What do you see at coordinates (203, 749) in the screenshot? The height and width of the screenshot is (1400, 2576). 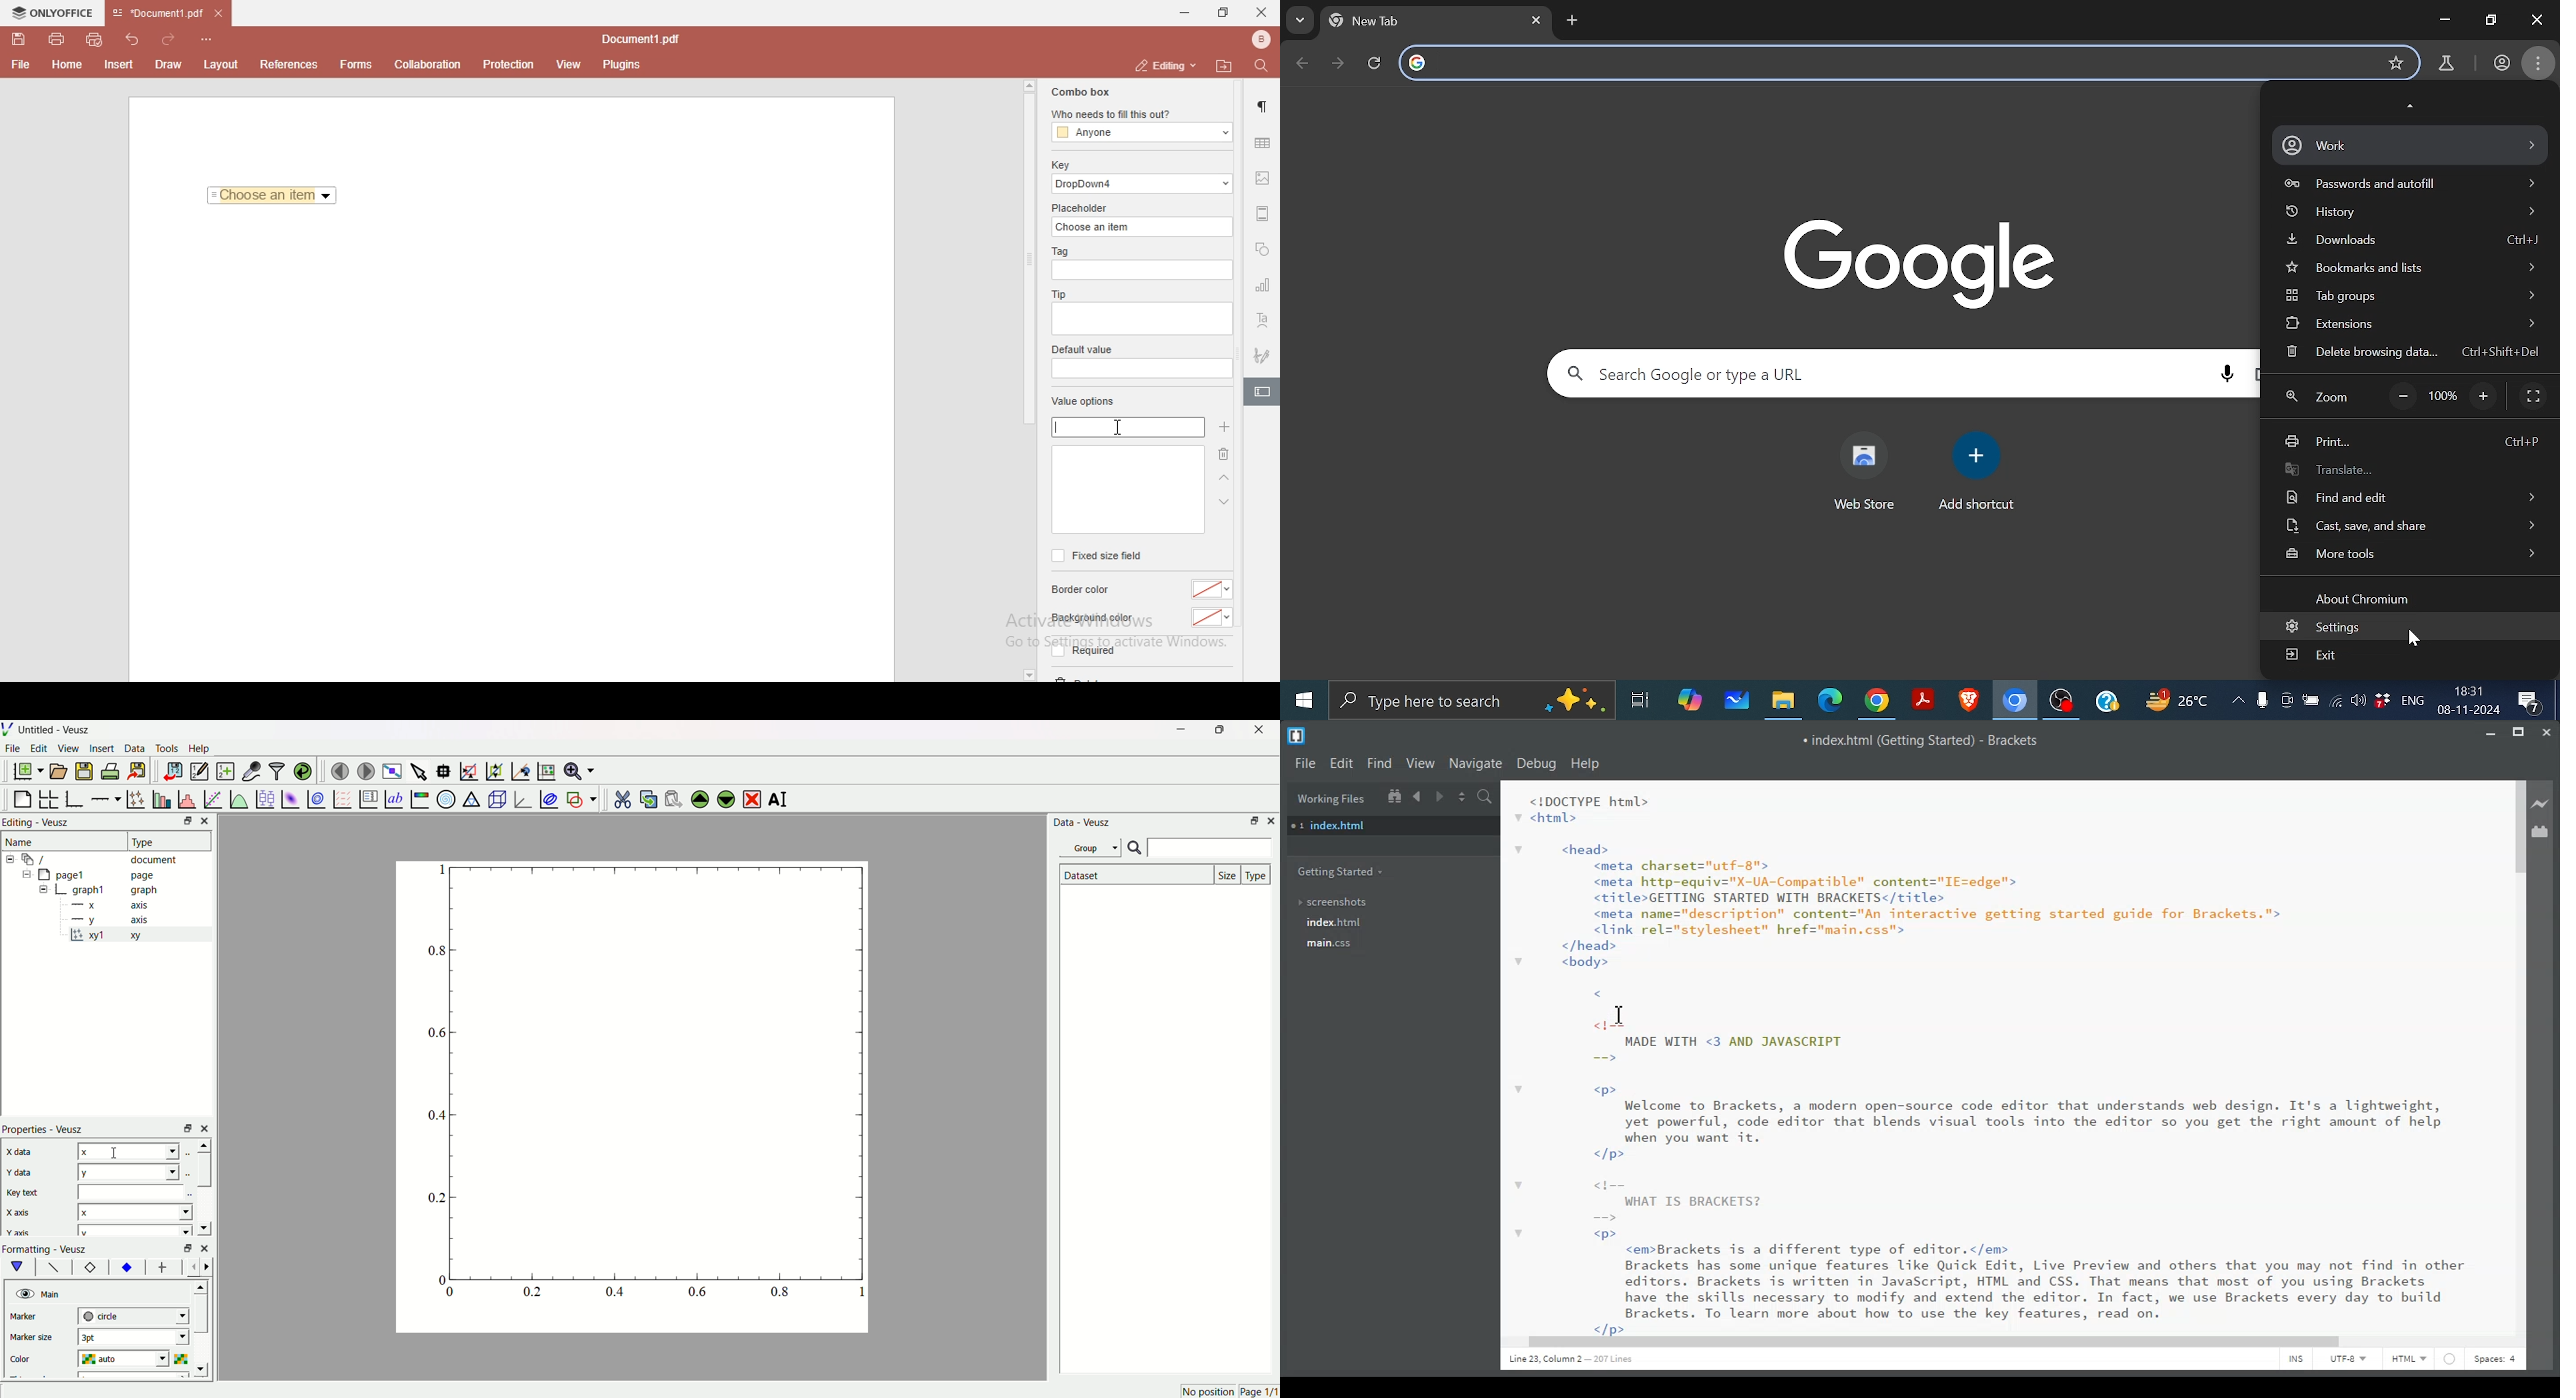 I see `Help` at bounding box center [203, 749].